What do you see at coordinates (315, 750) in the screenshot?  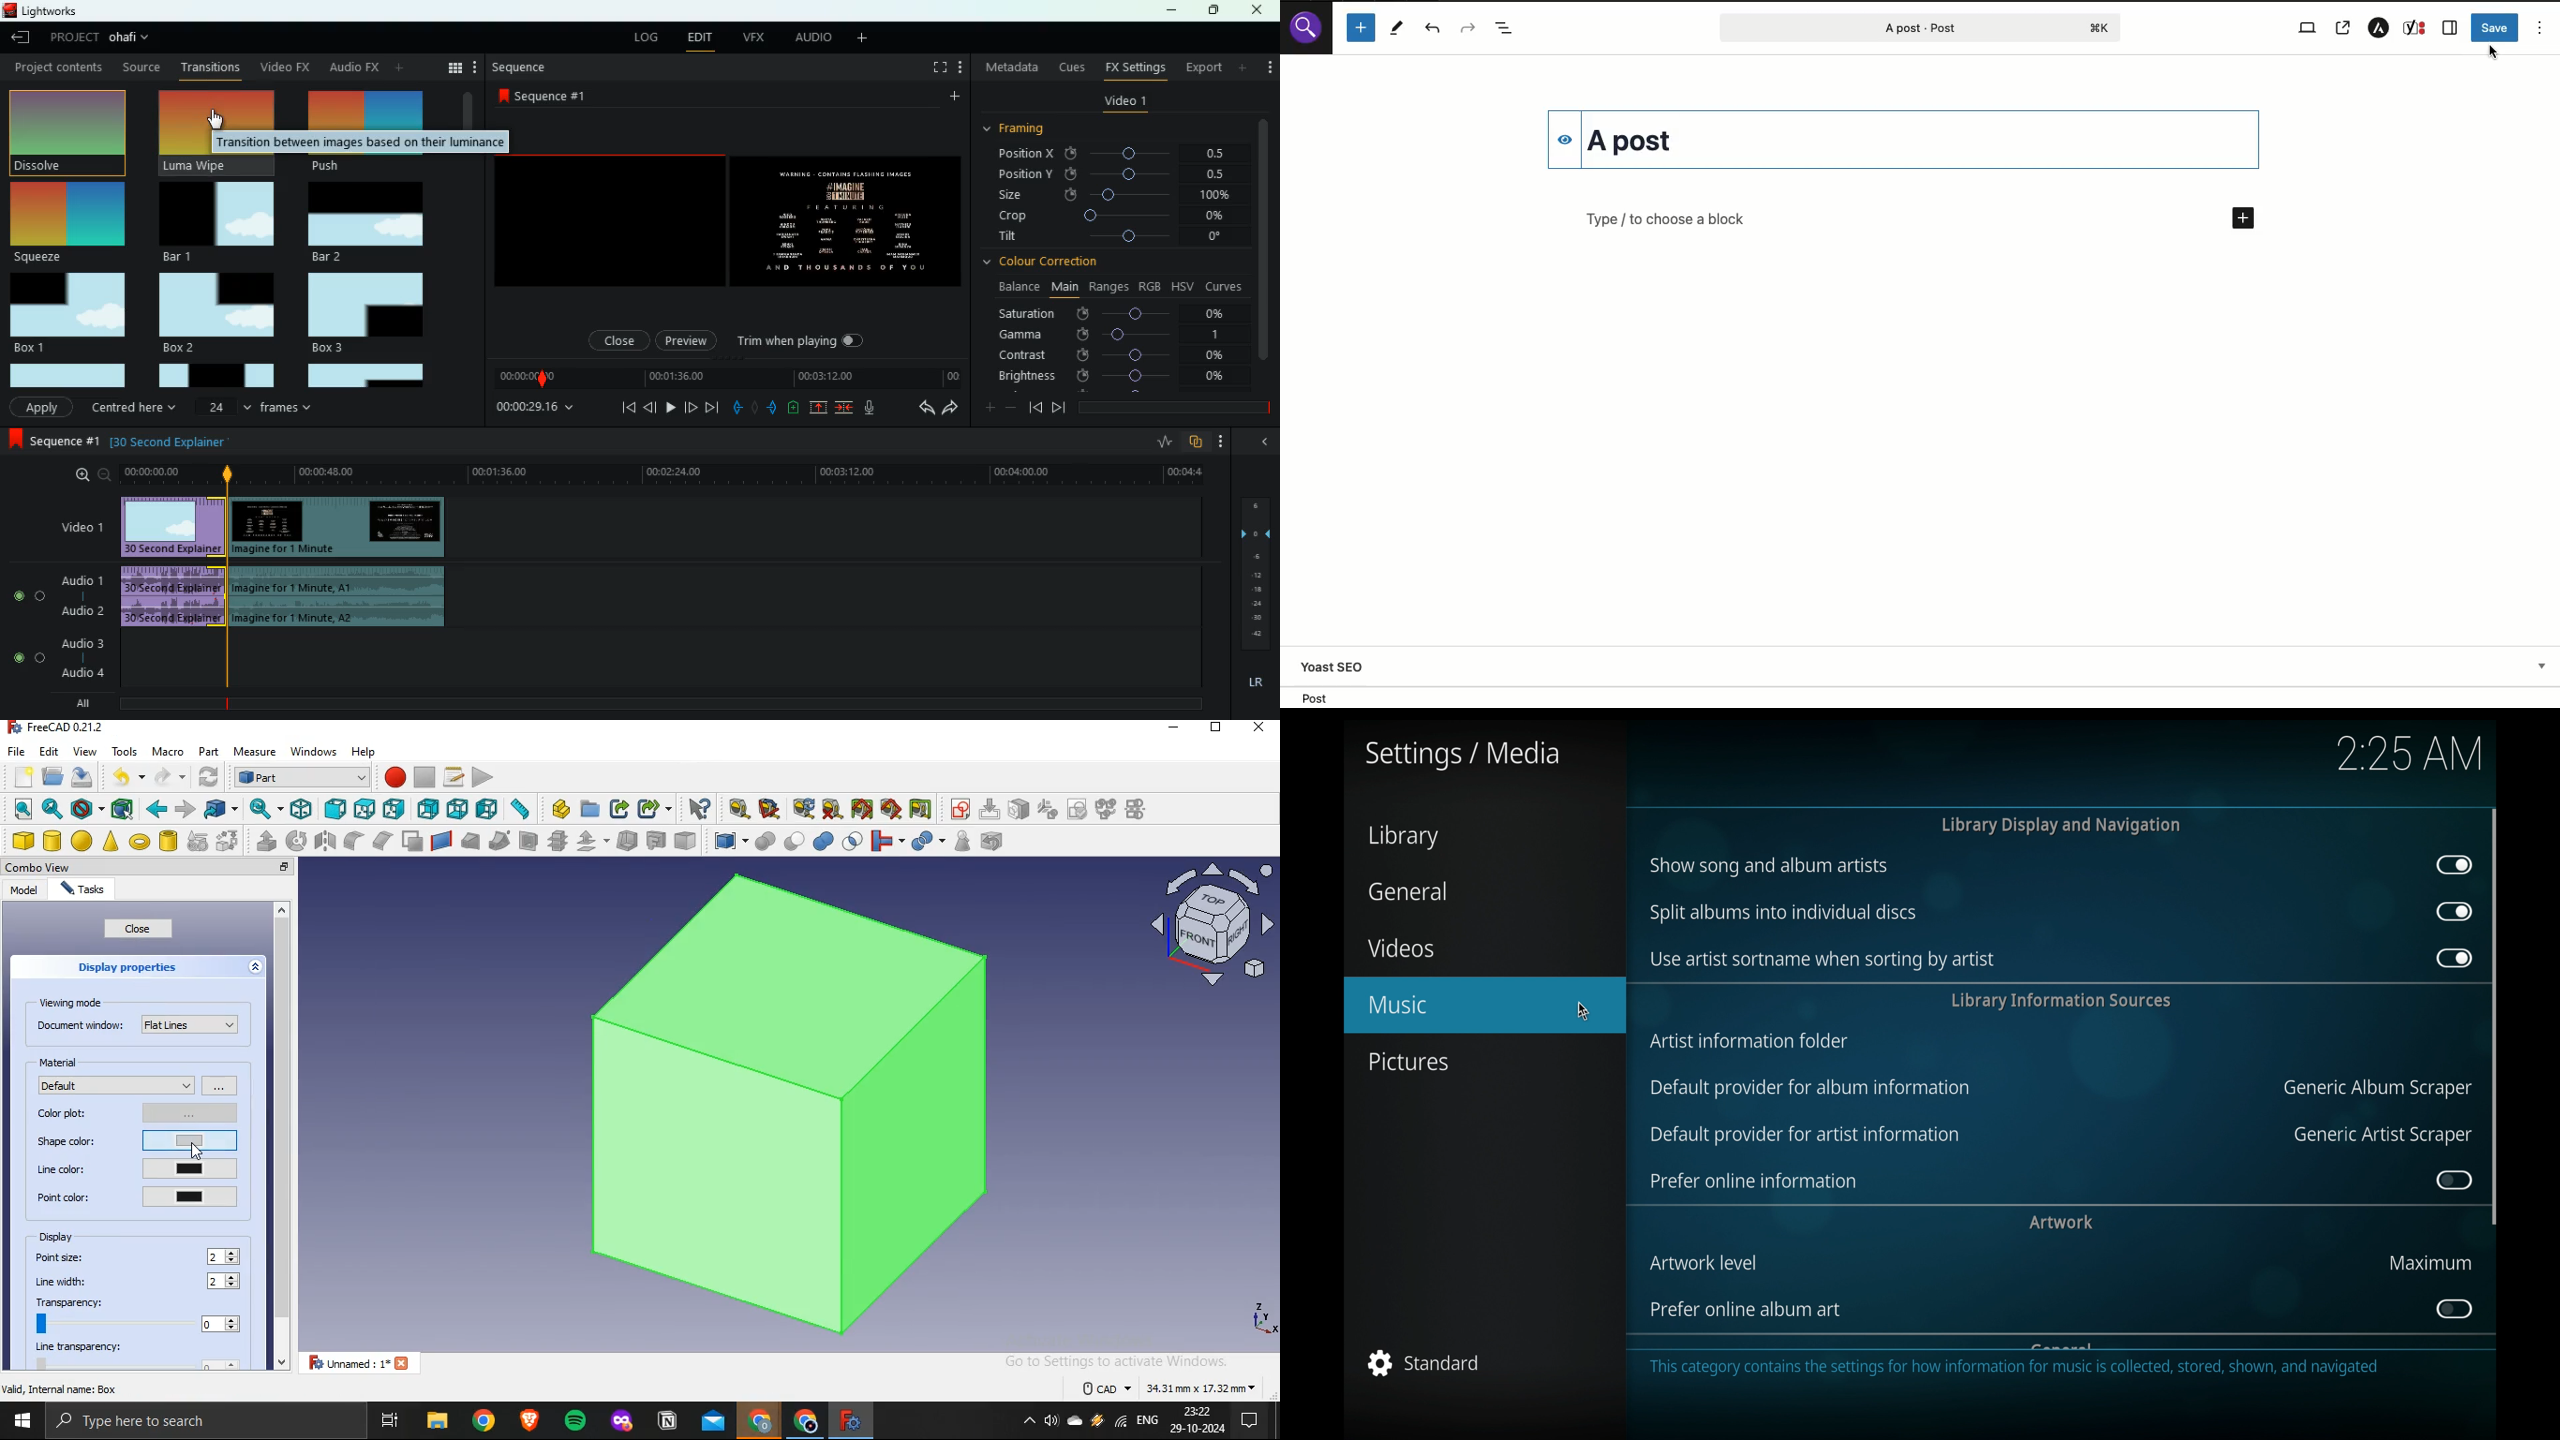 I see `windows` at bounding box center [315, 750].